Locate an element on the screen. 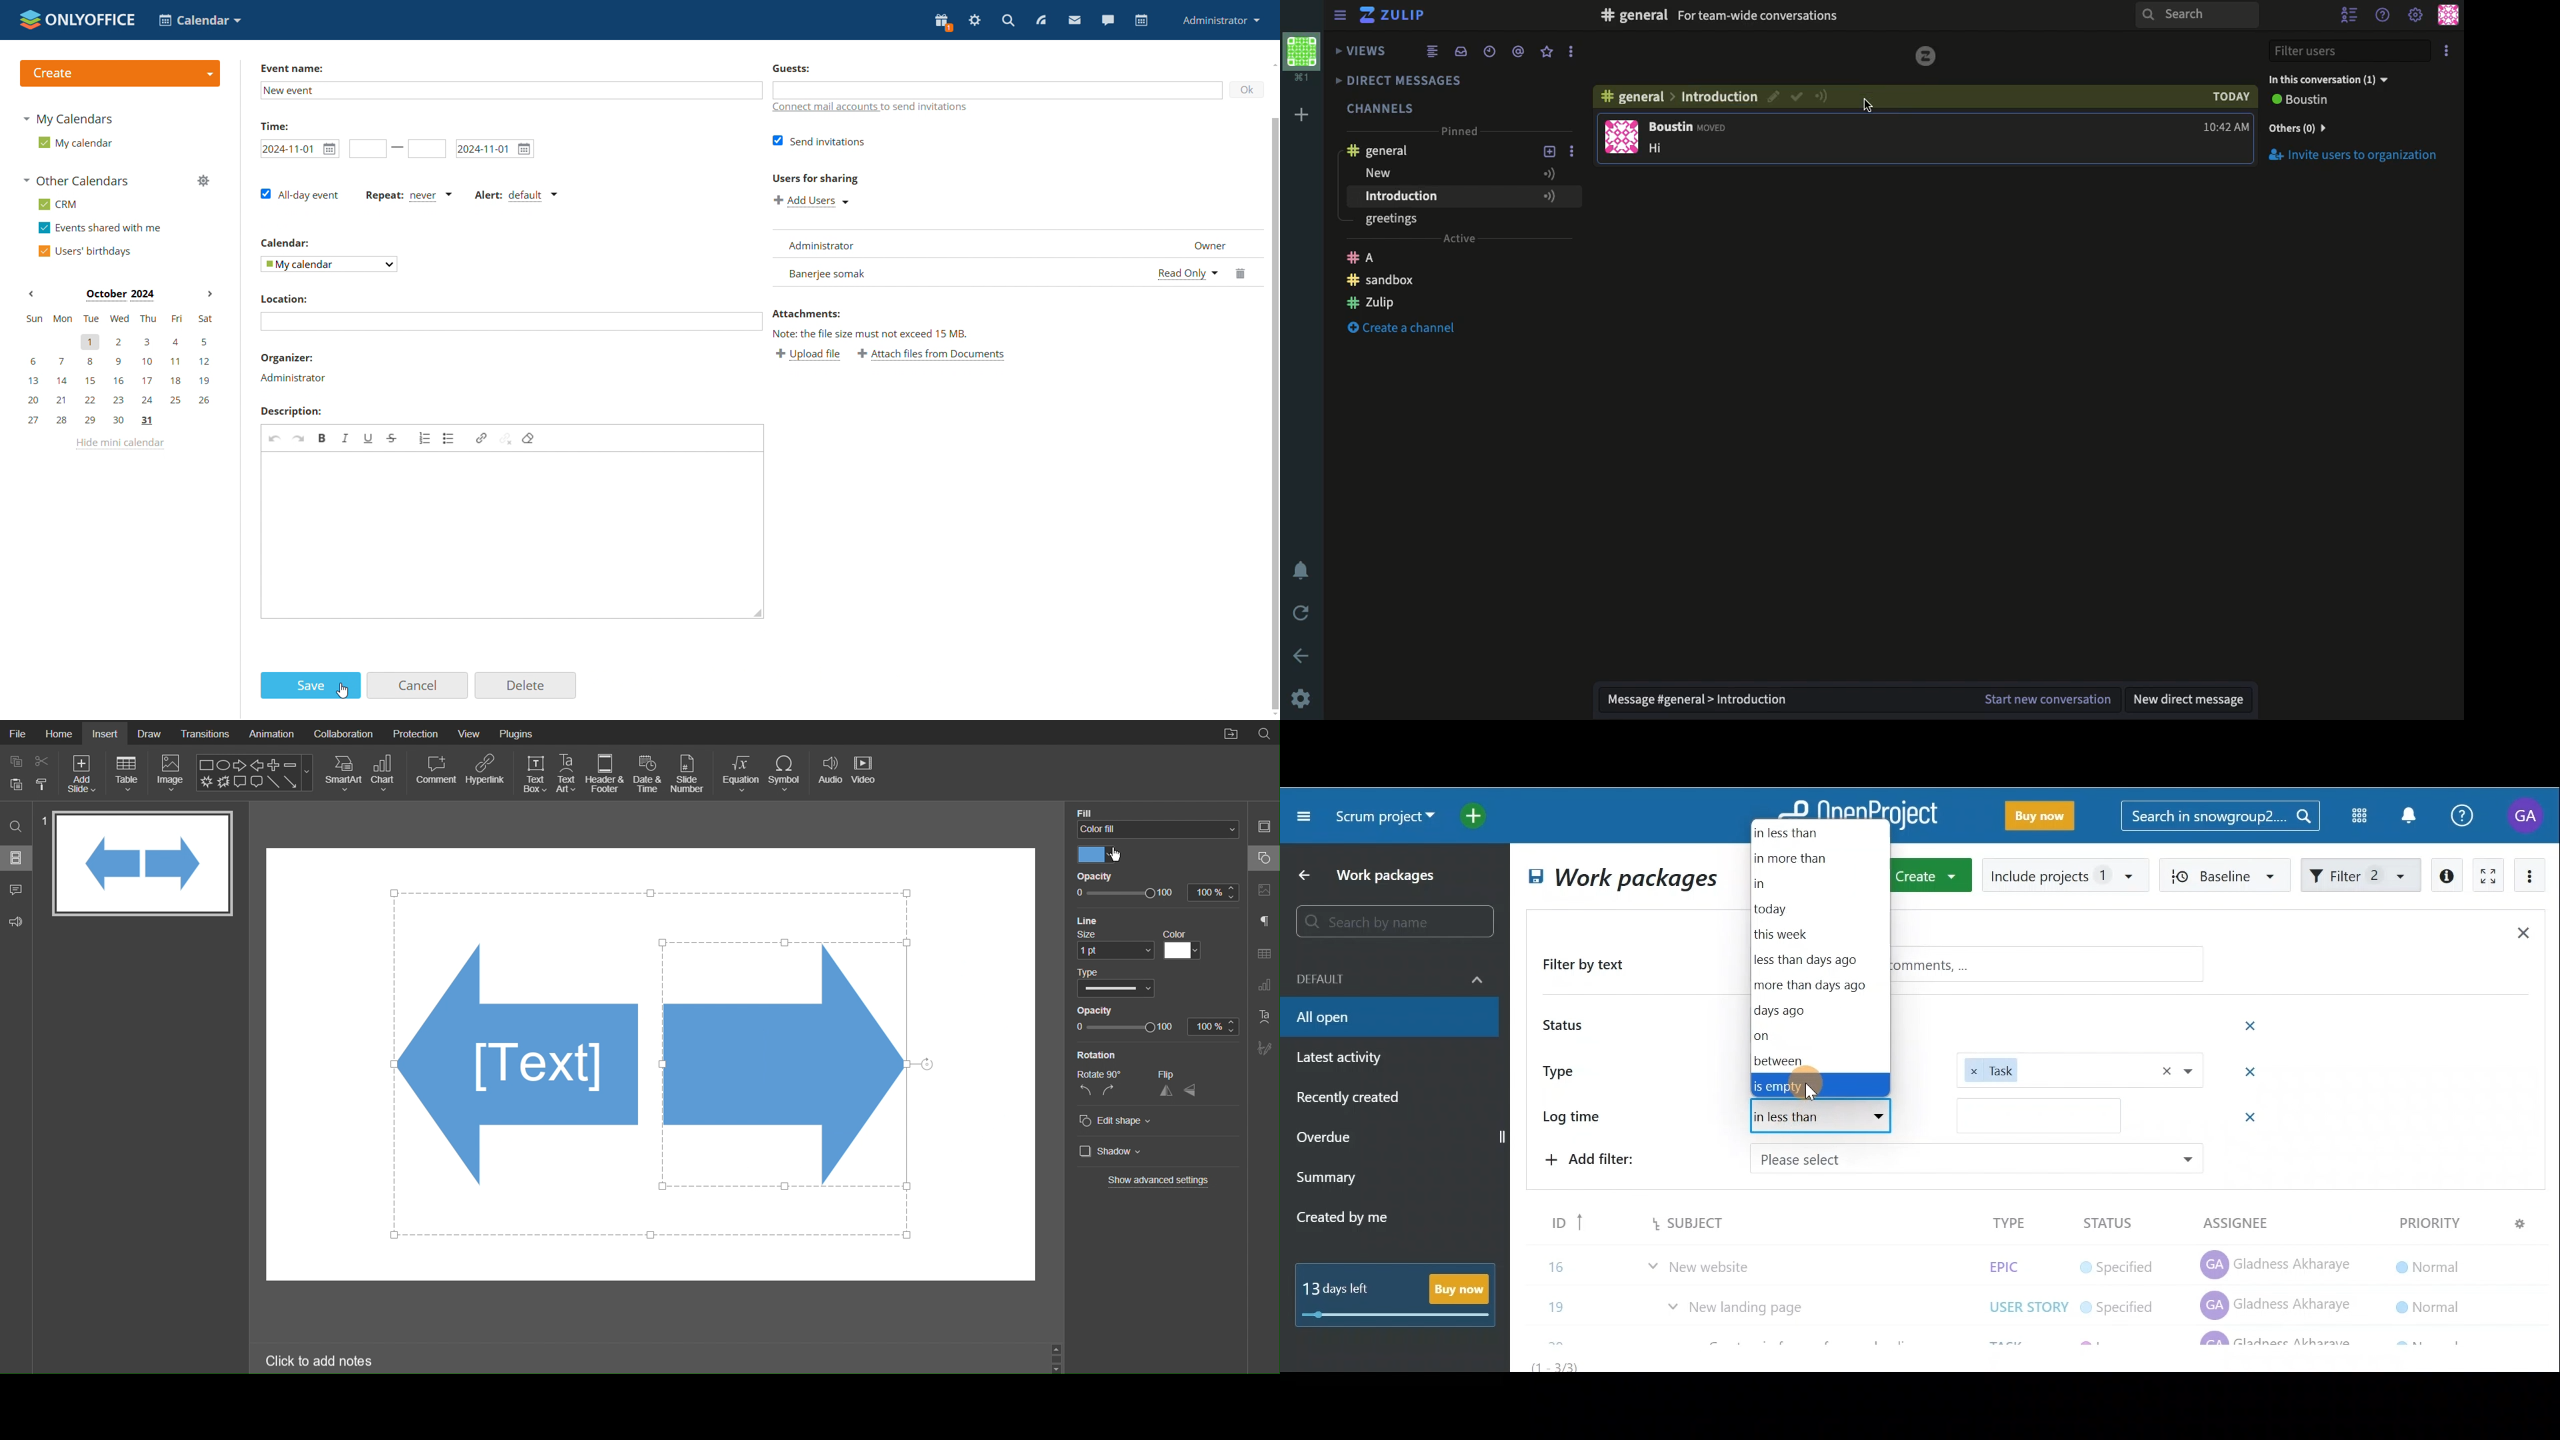  Cancel is located at coordinates (1798, 98).